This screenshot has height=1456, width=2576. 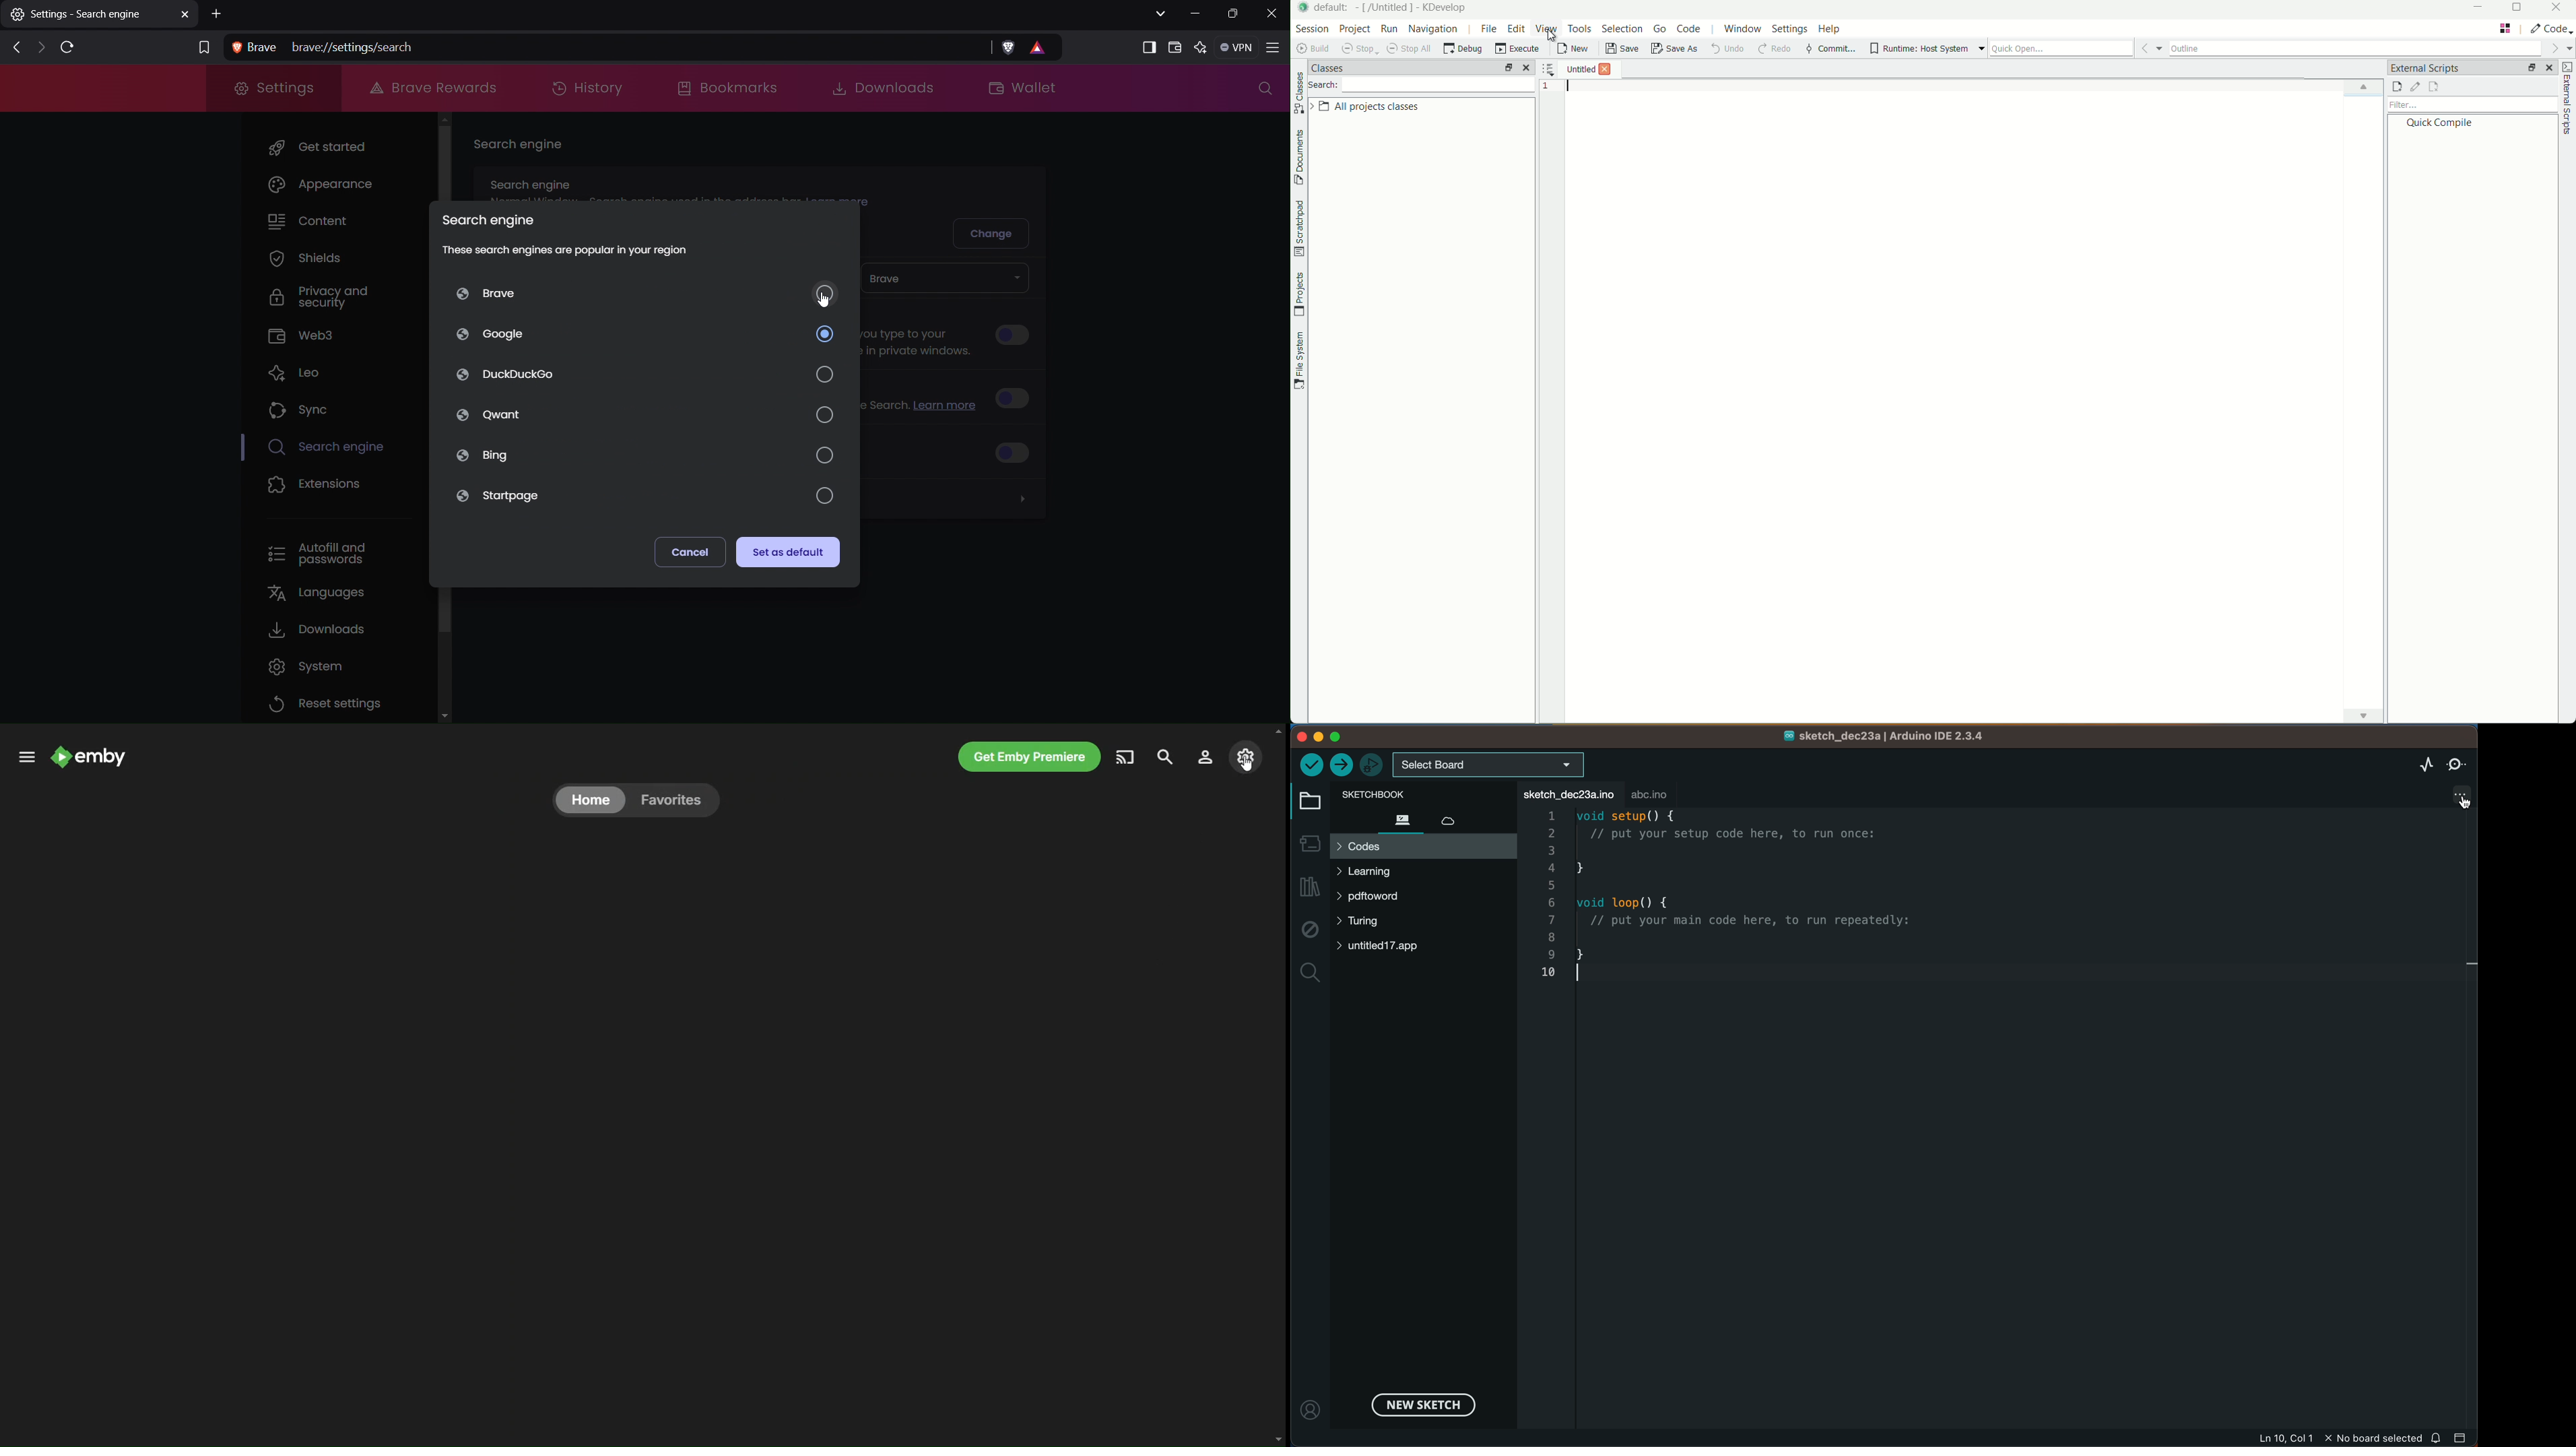 I want to click on undo, so click(x=1726, y=48).